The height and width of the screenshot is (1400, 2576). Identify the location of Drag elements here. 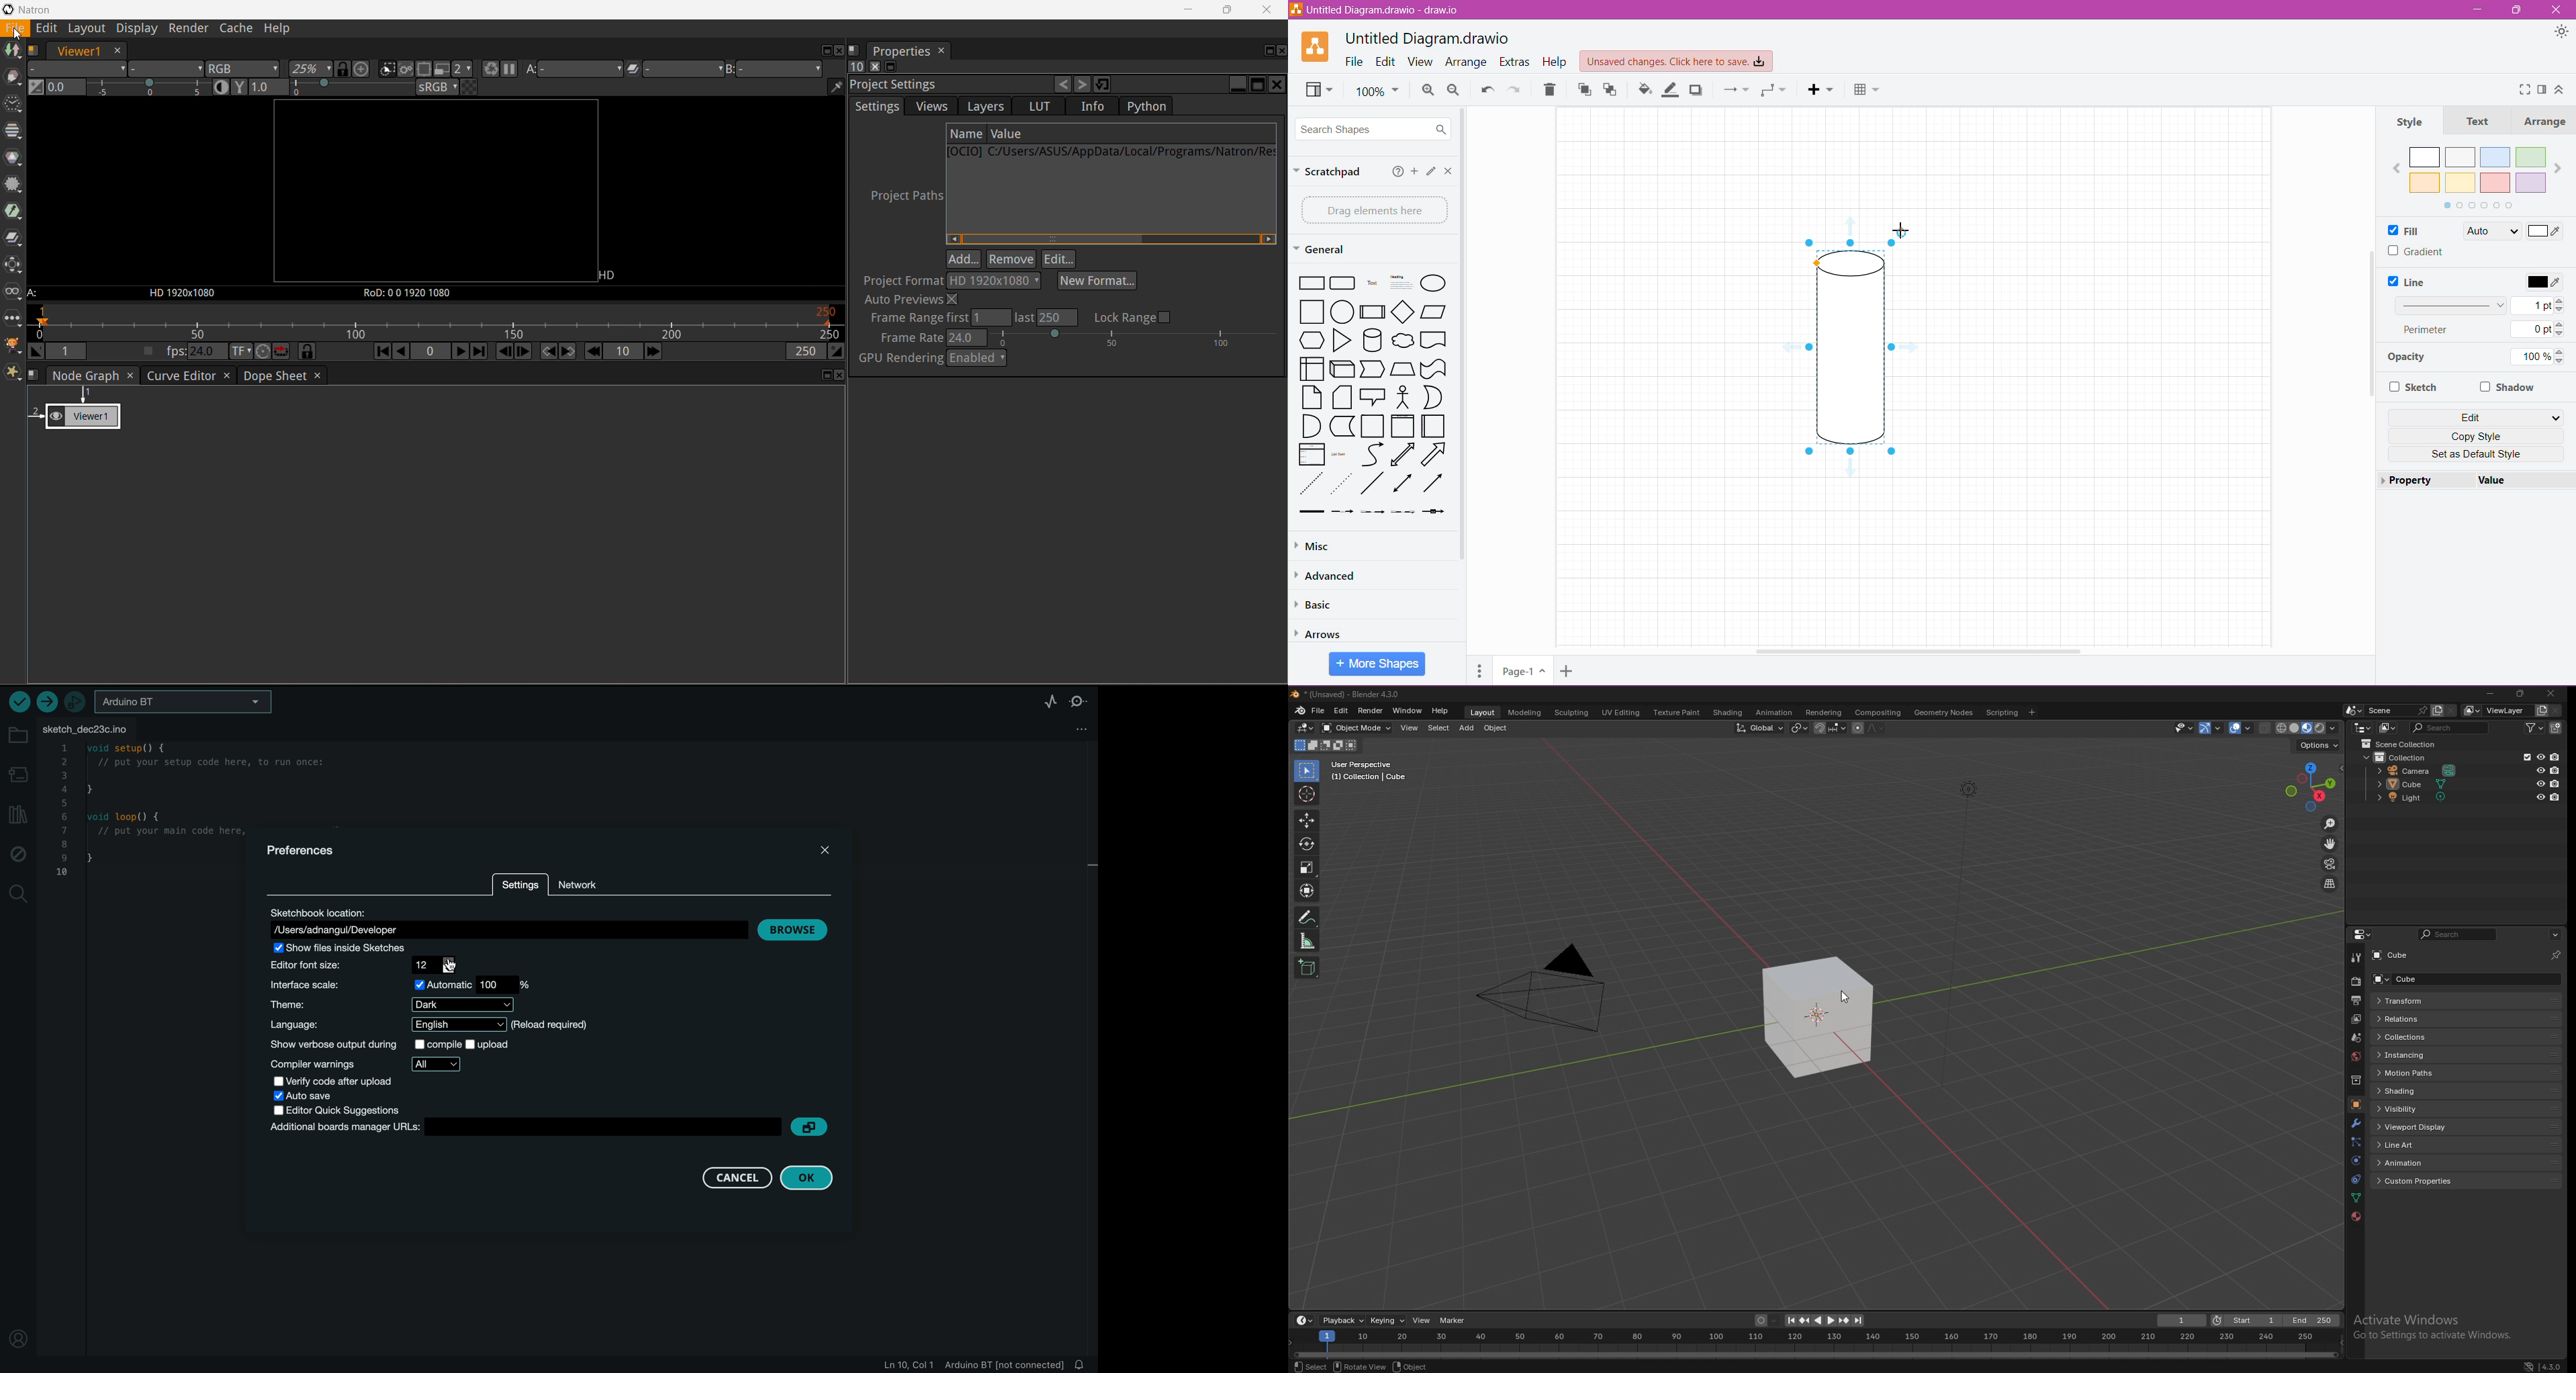
(1371, 210).